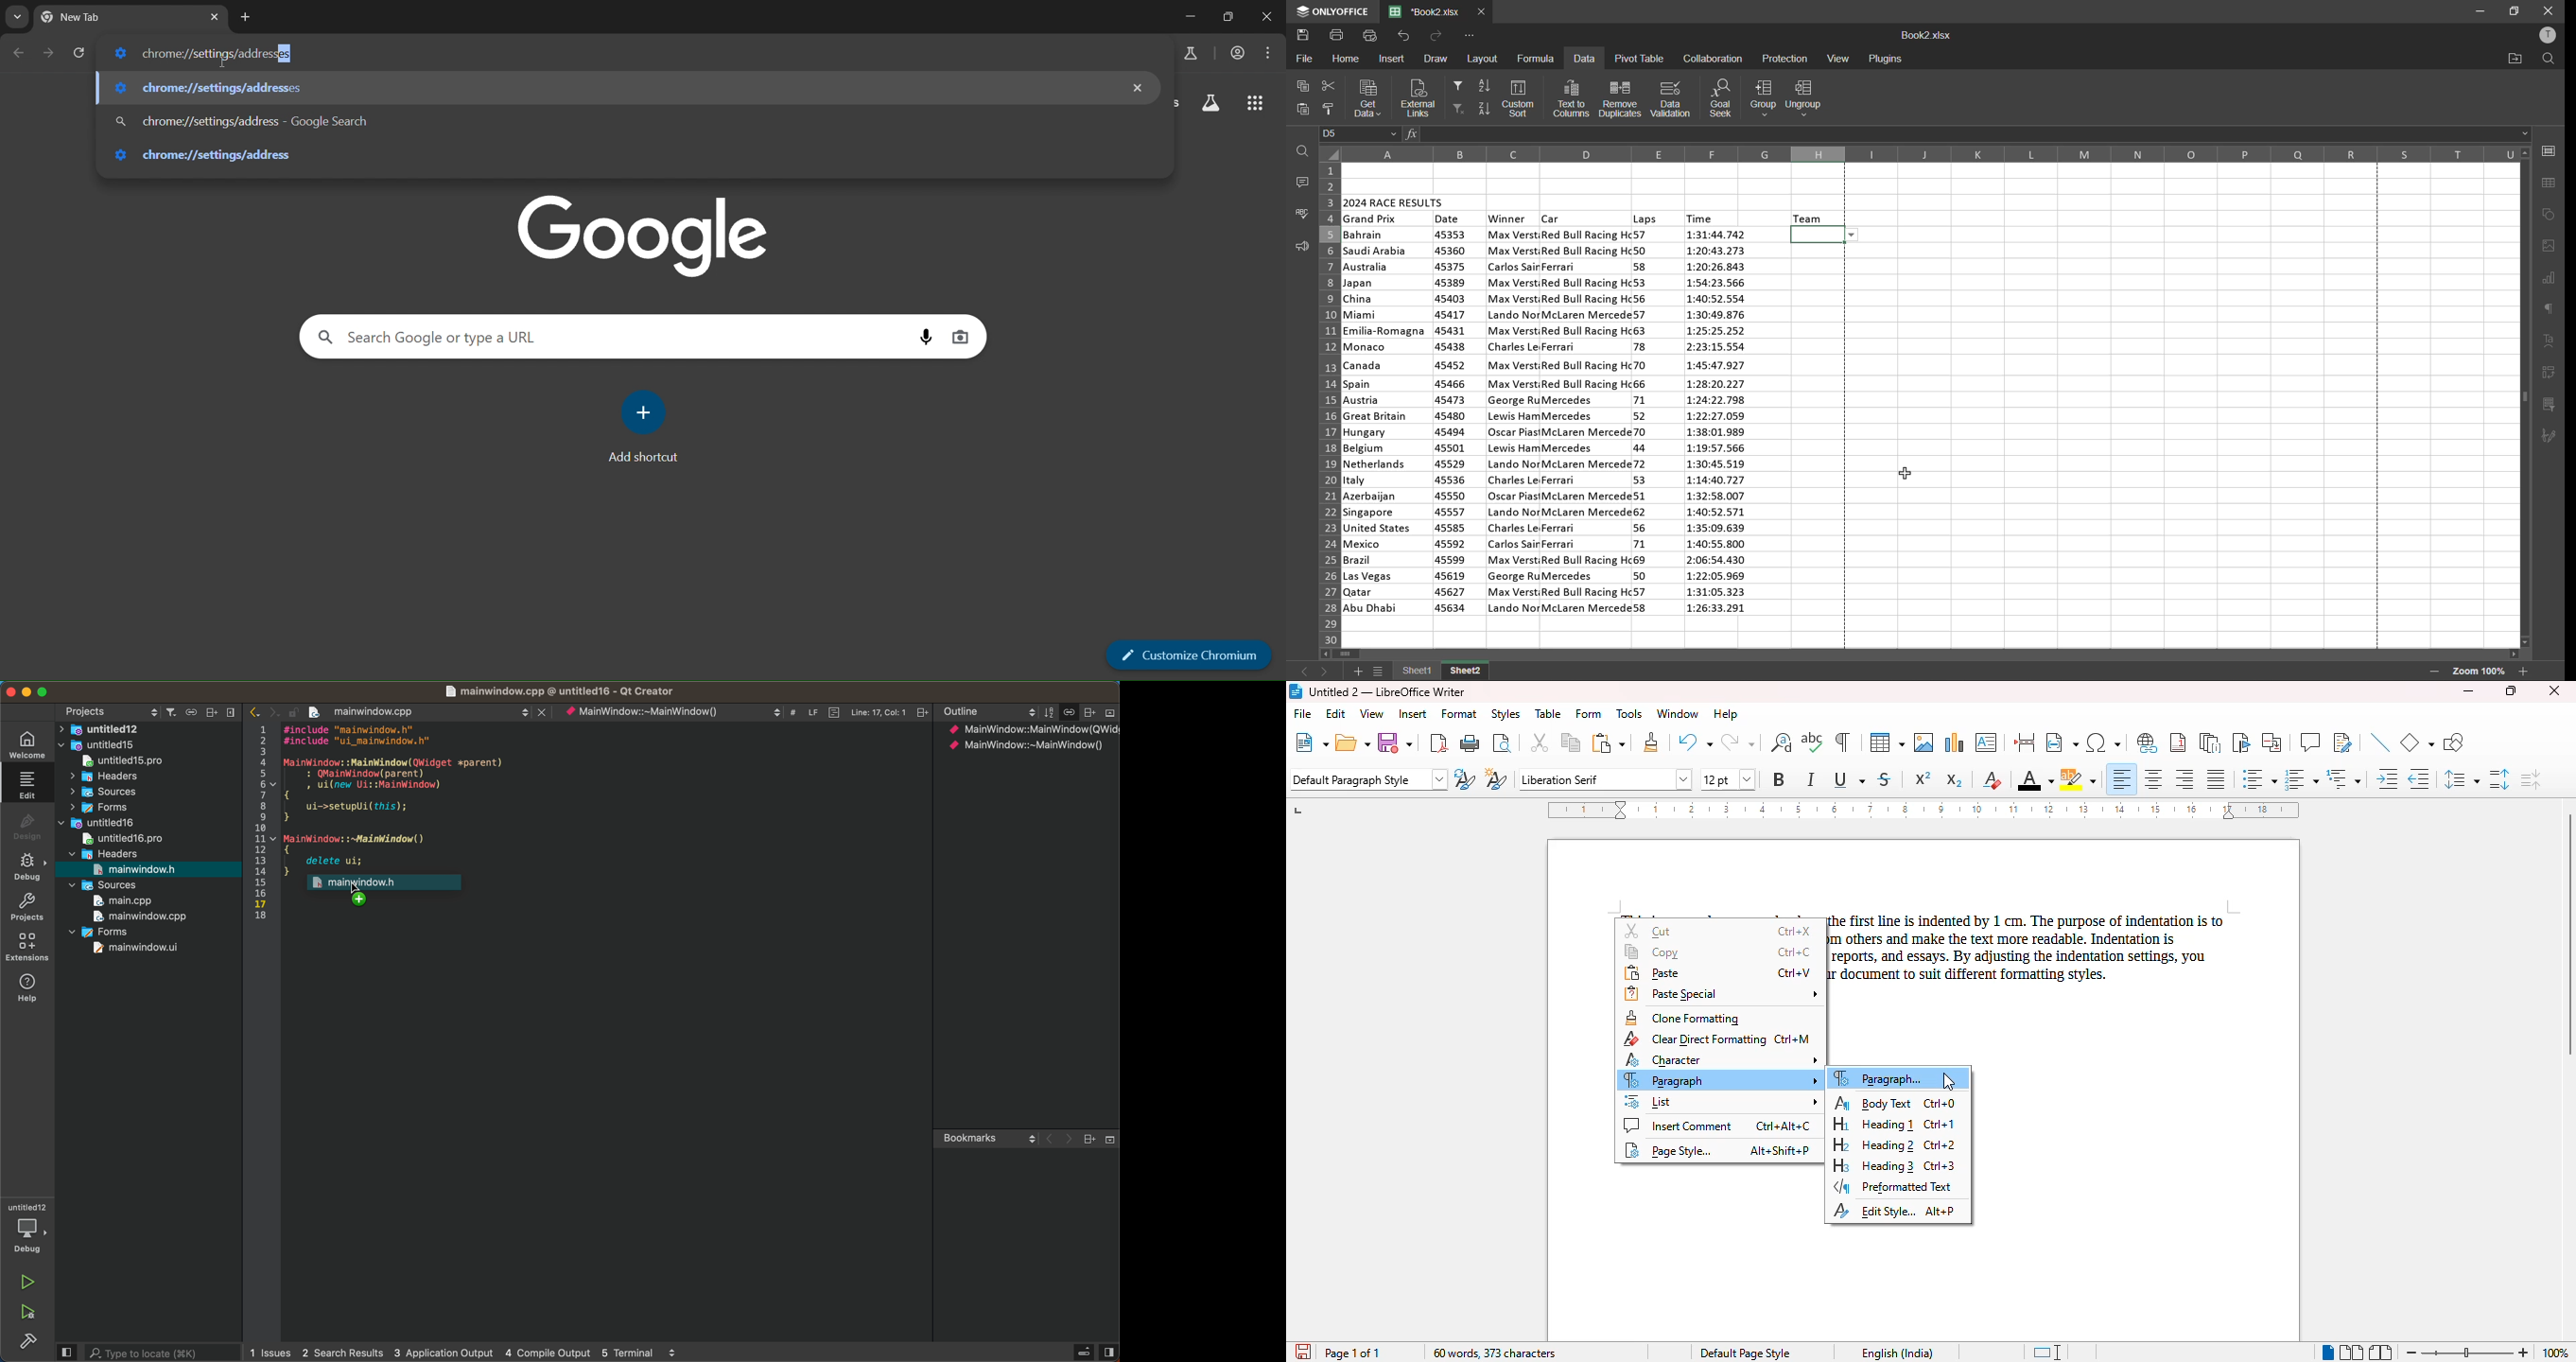 The image size is (2576, 1372). What do you see at coordinates (1894, 1211) in the screenshot?
I see `edit style` at bounding box center [1894, 1211].